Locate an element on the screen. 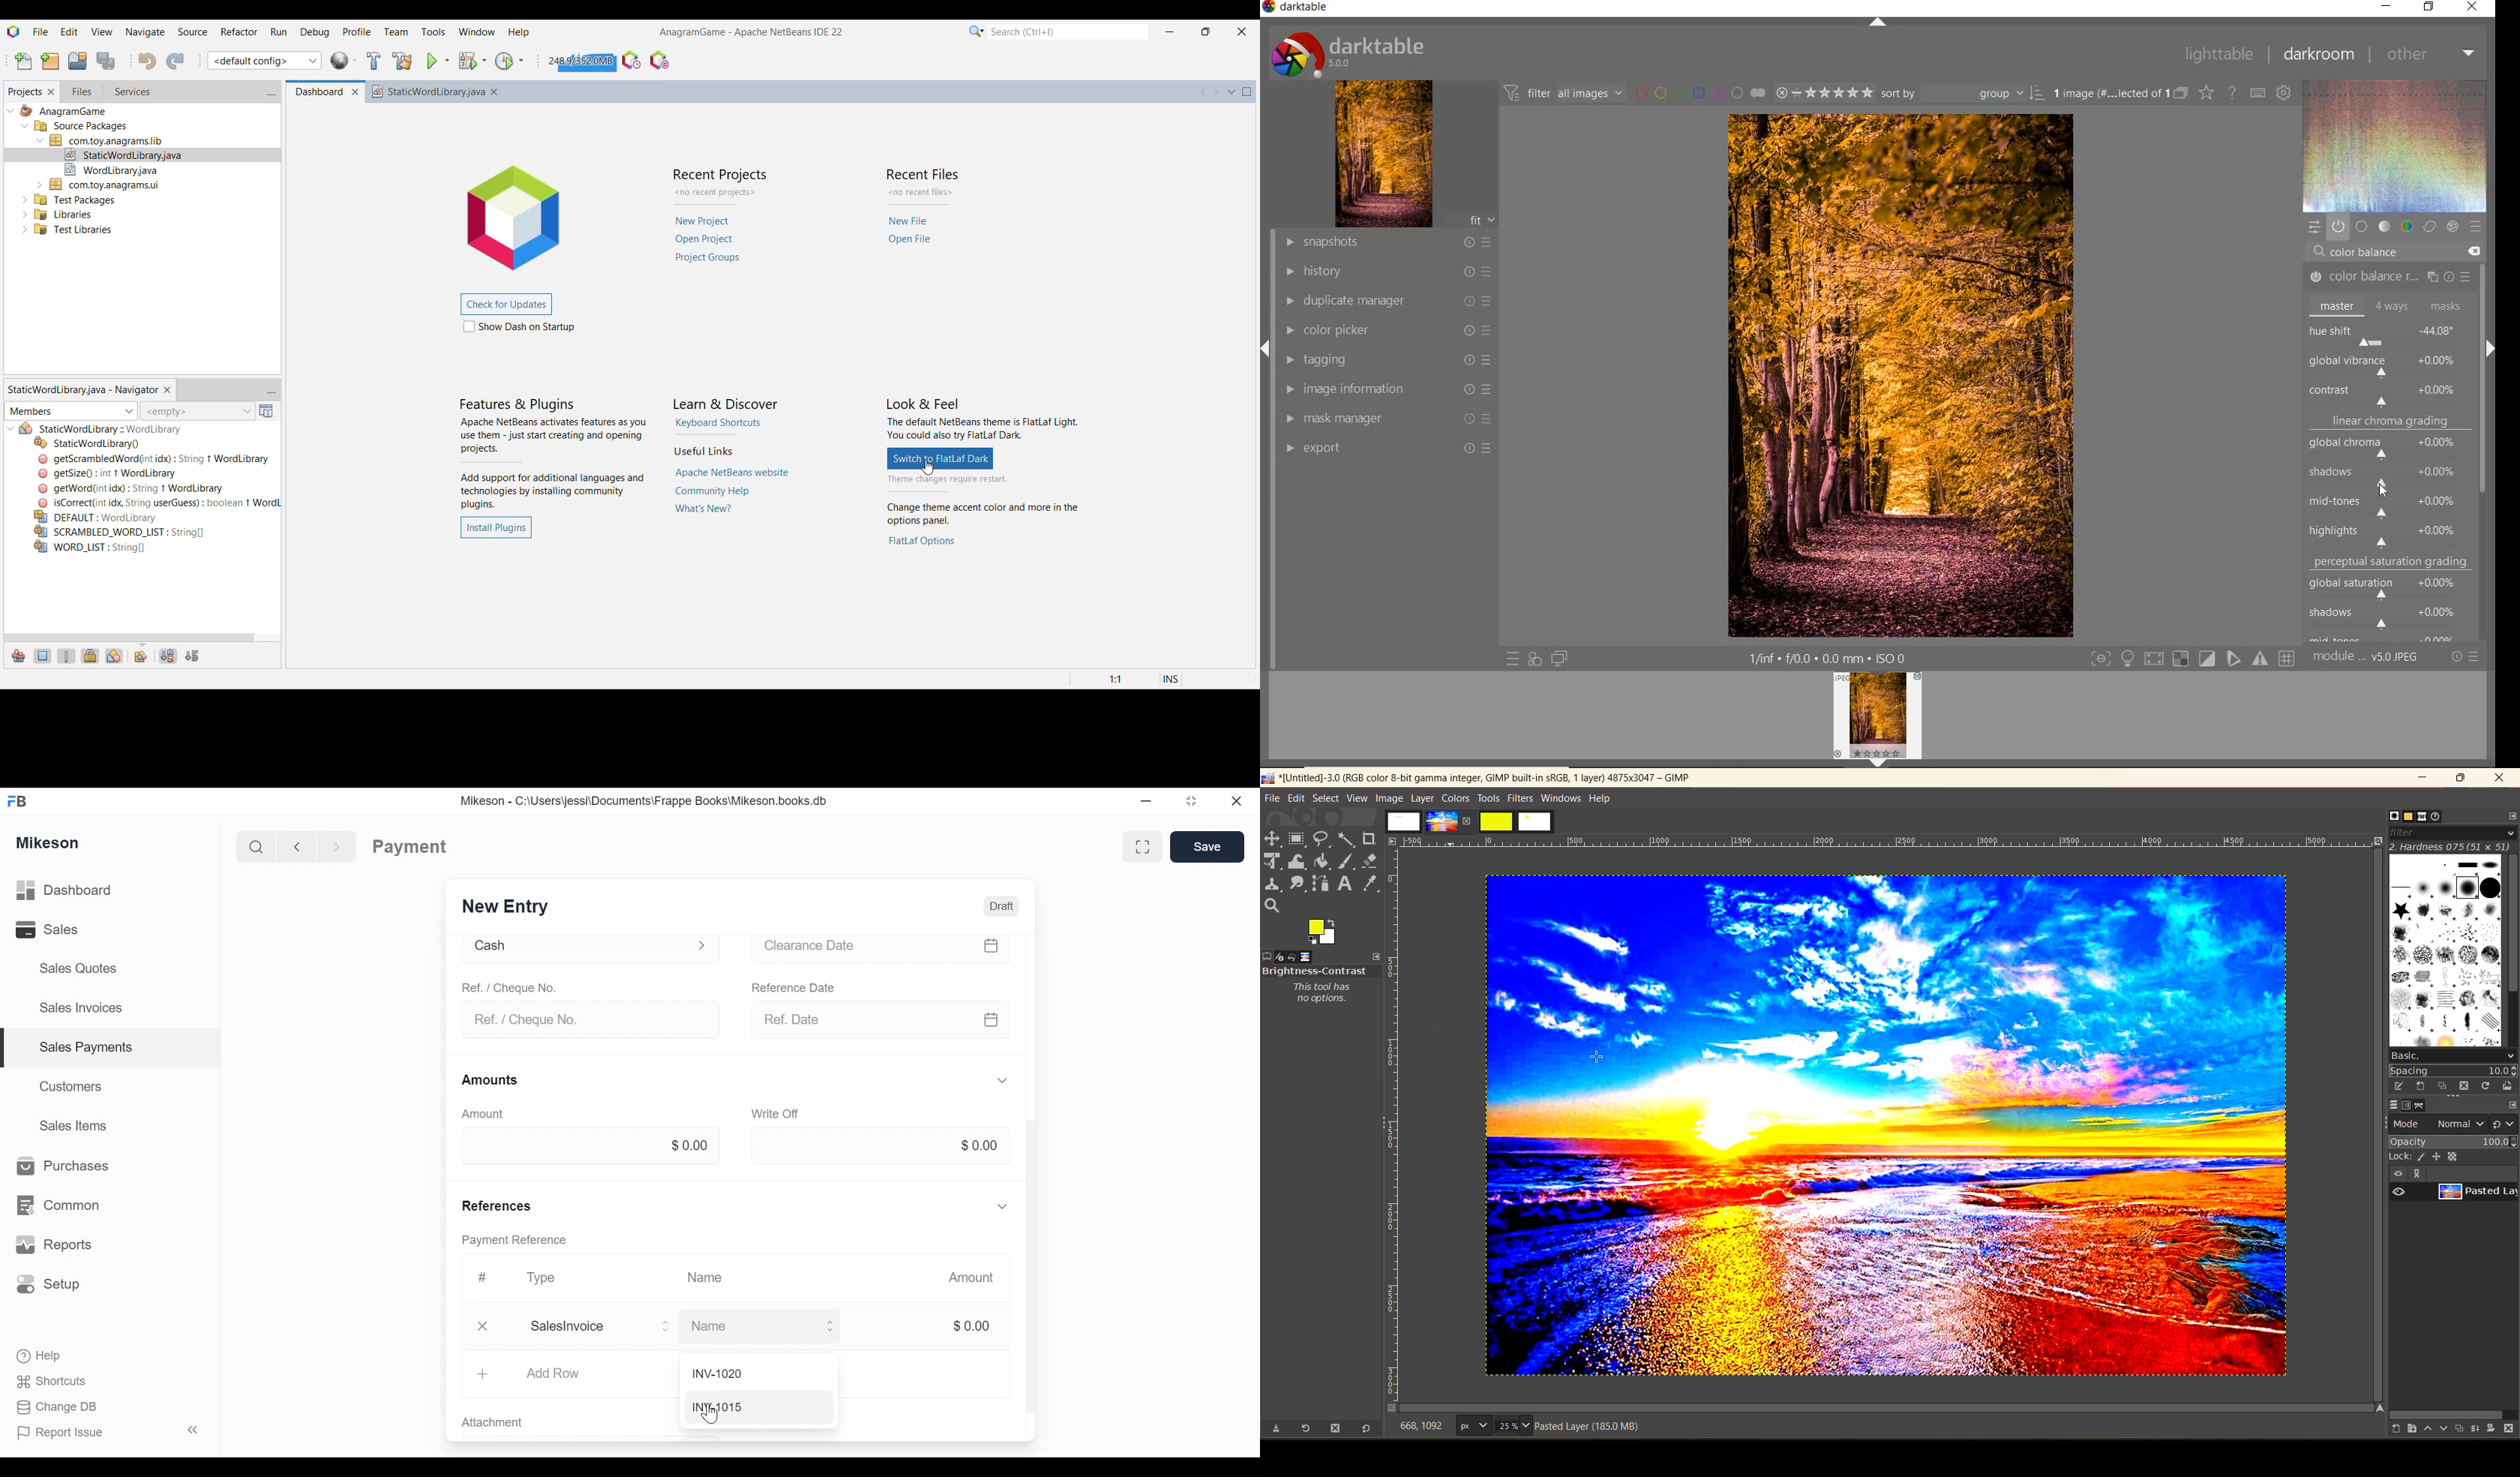  raise this layer is located at coordinates (2432, 1430).